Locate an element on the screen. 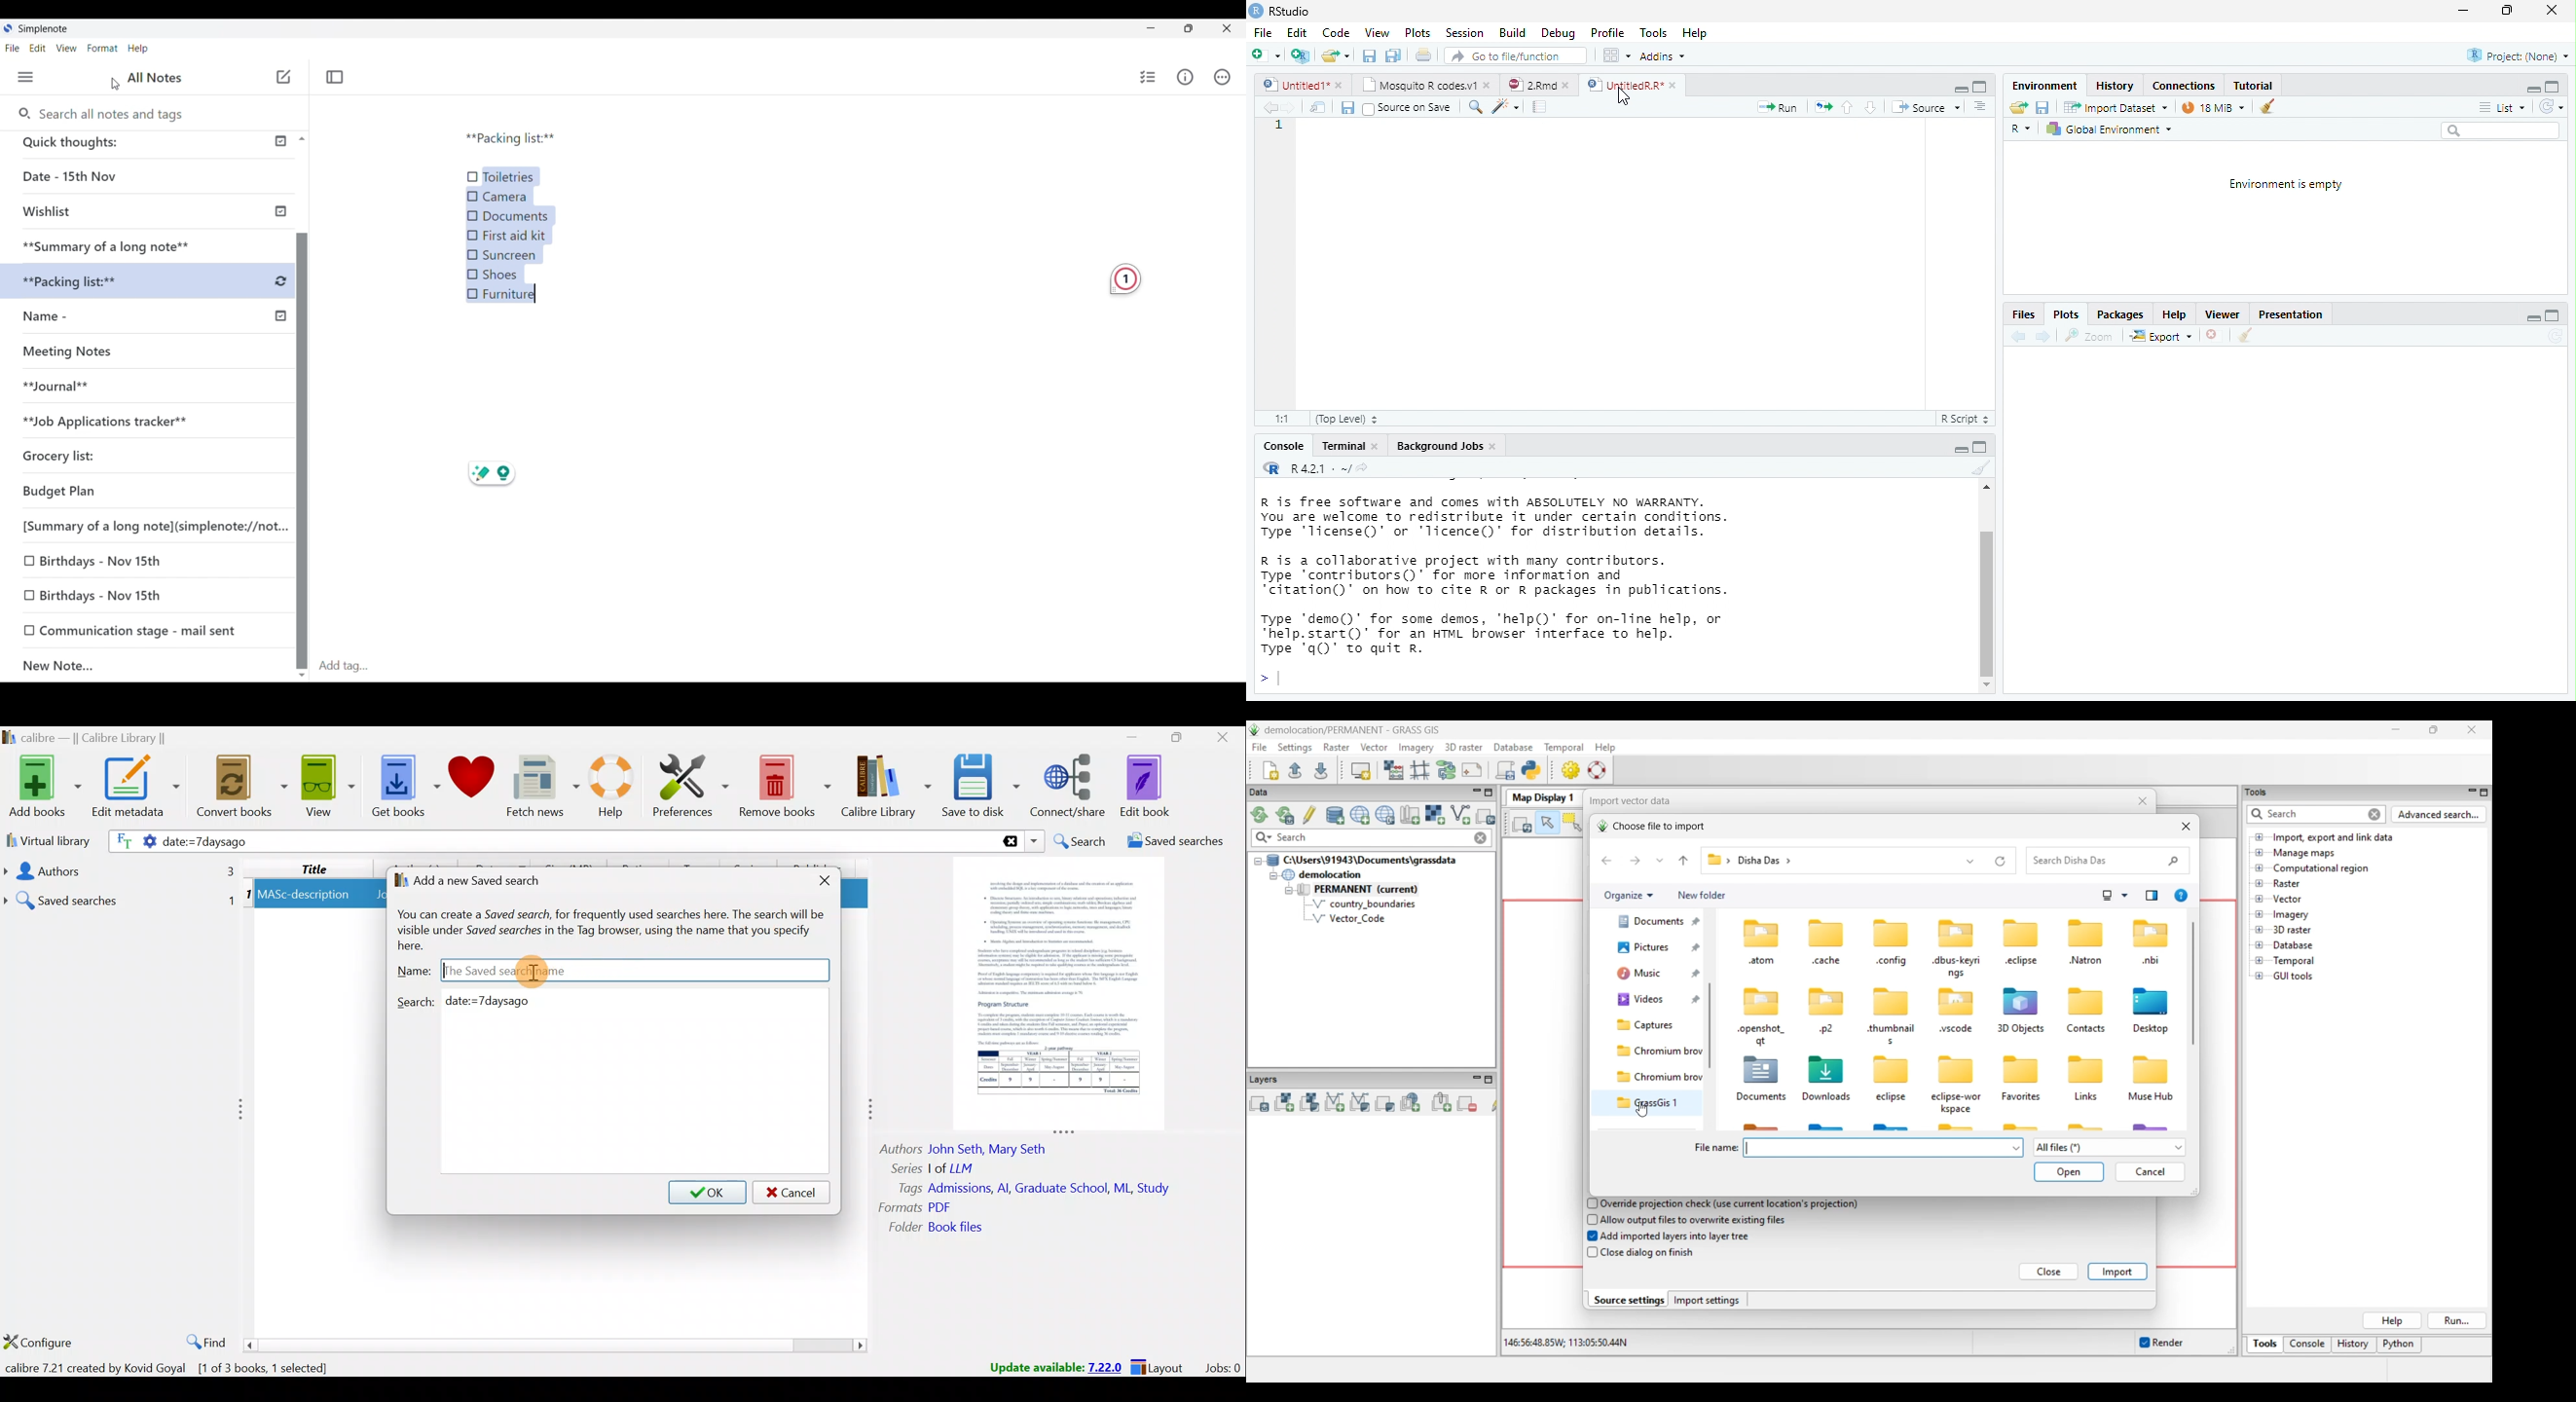 The image size is (2576, 1428). Summary of a long note is located at coordinates (108, 245).